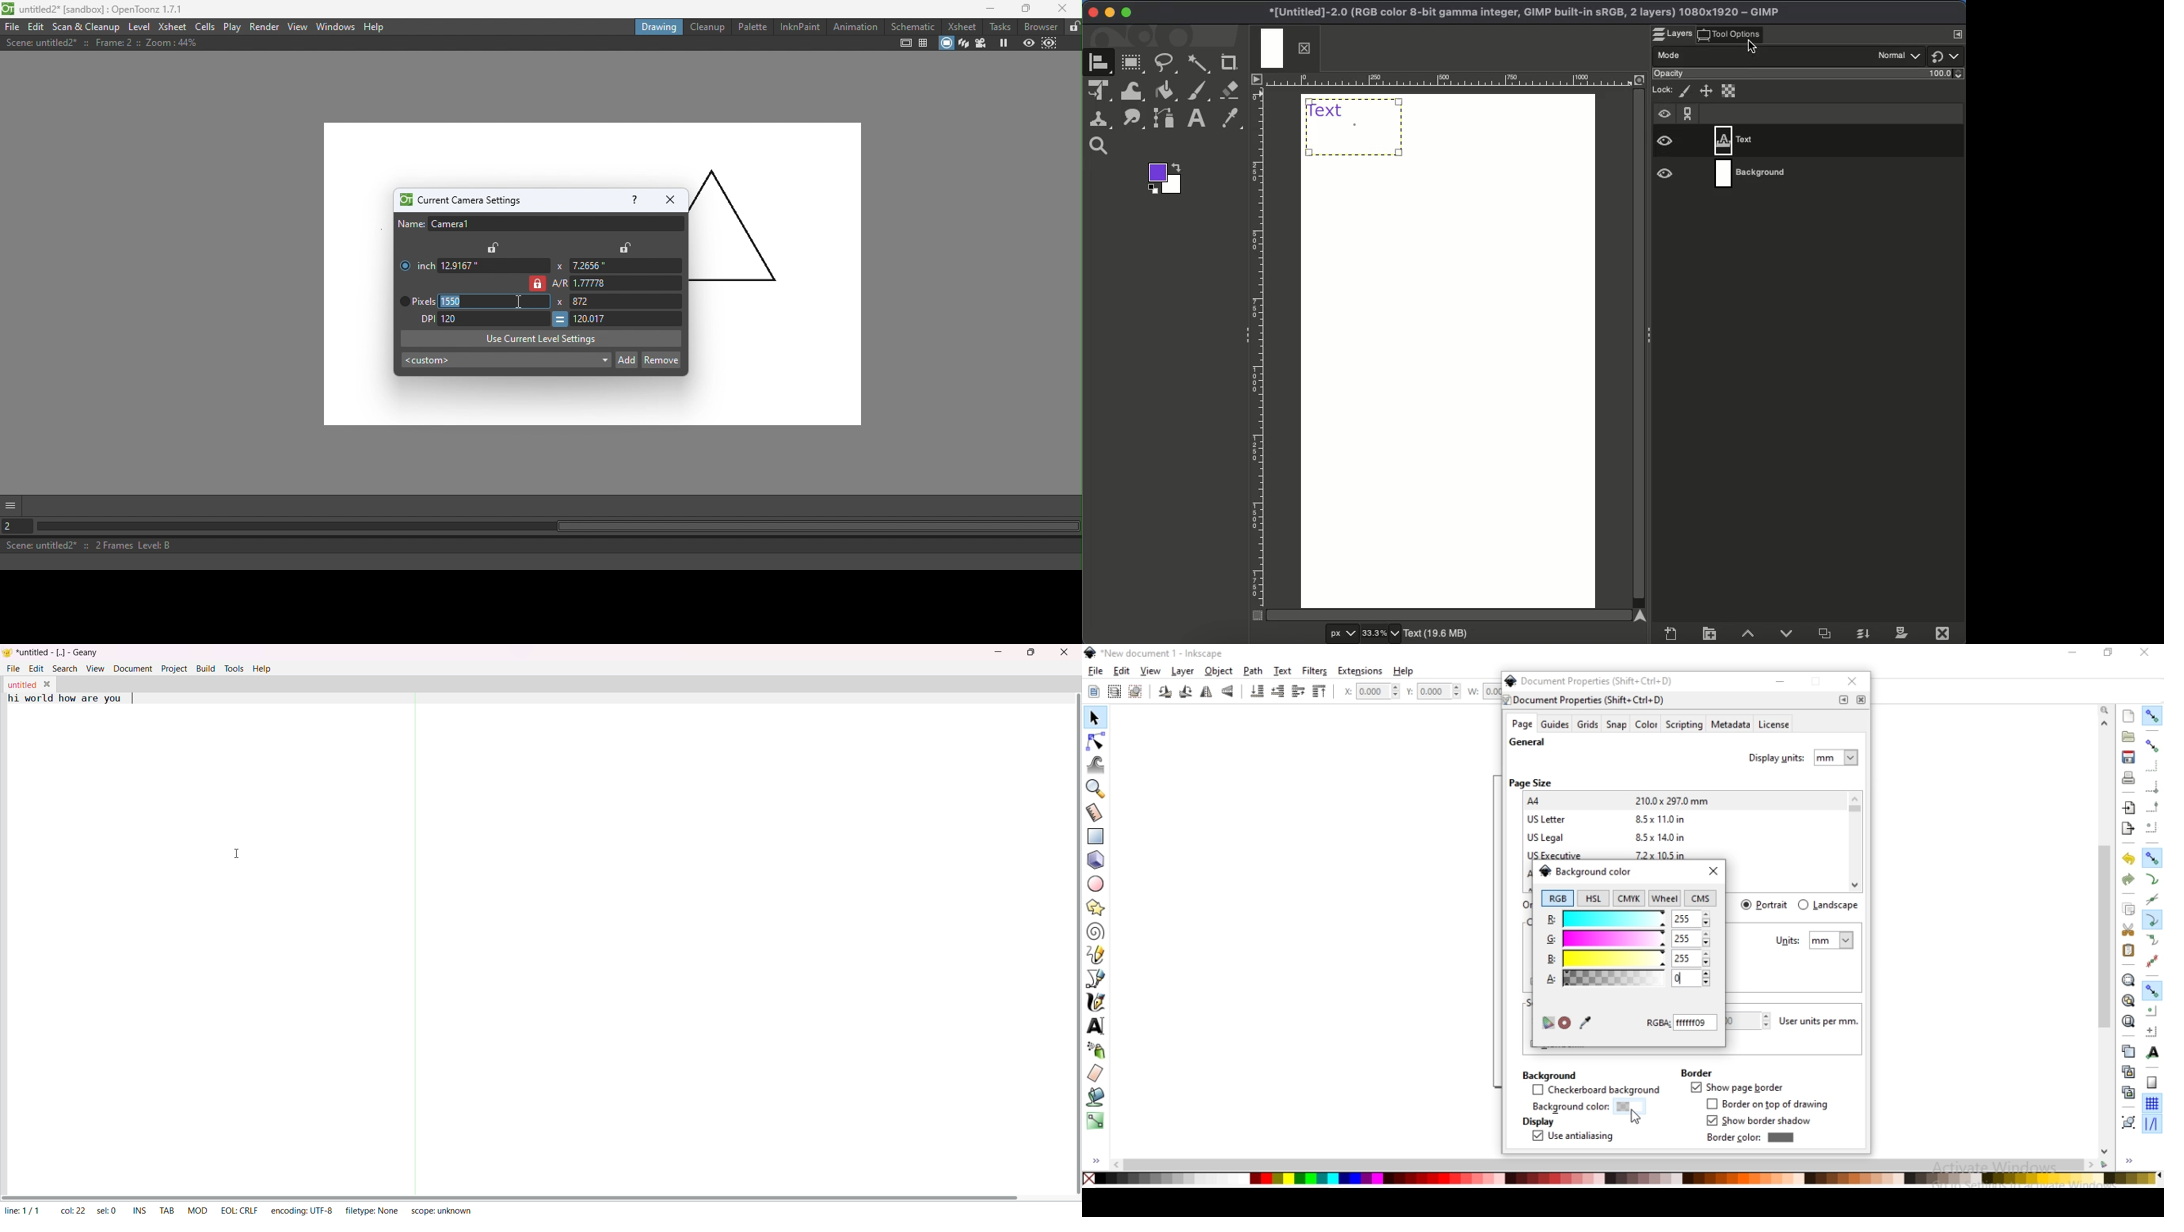  I want to click on create reectangle or squares, so click(1096, 835).